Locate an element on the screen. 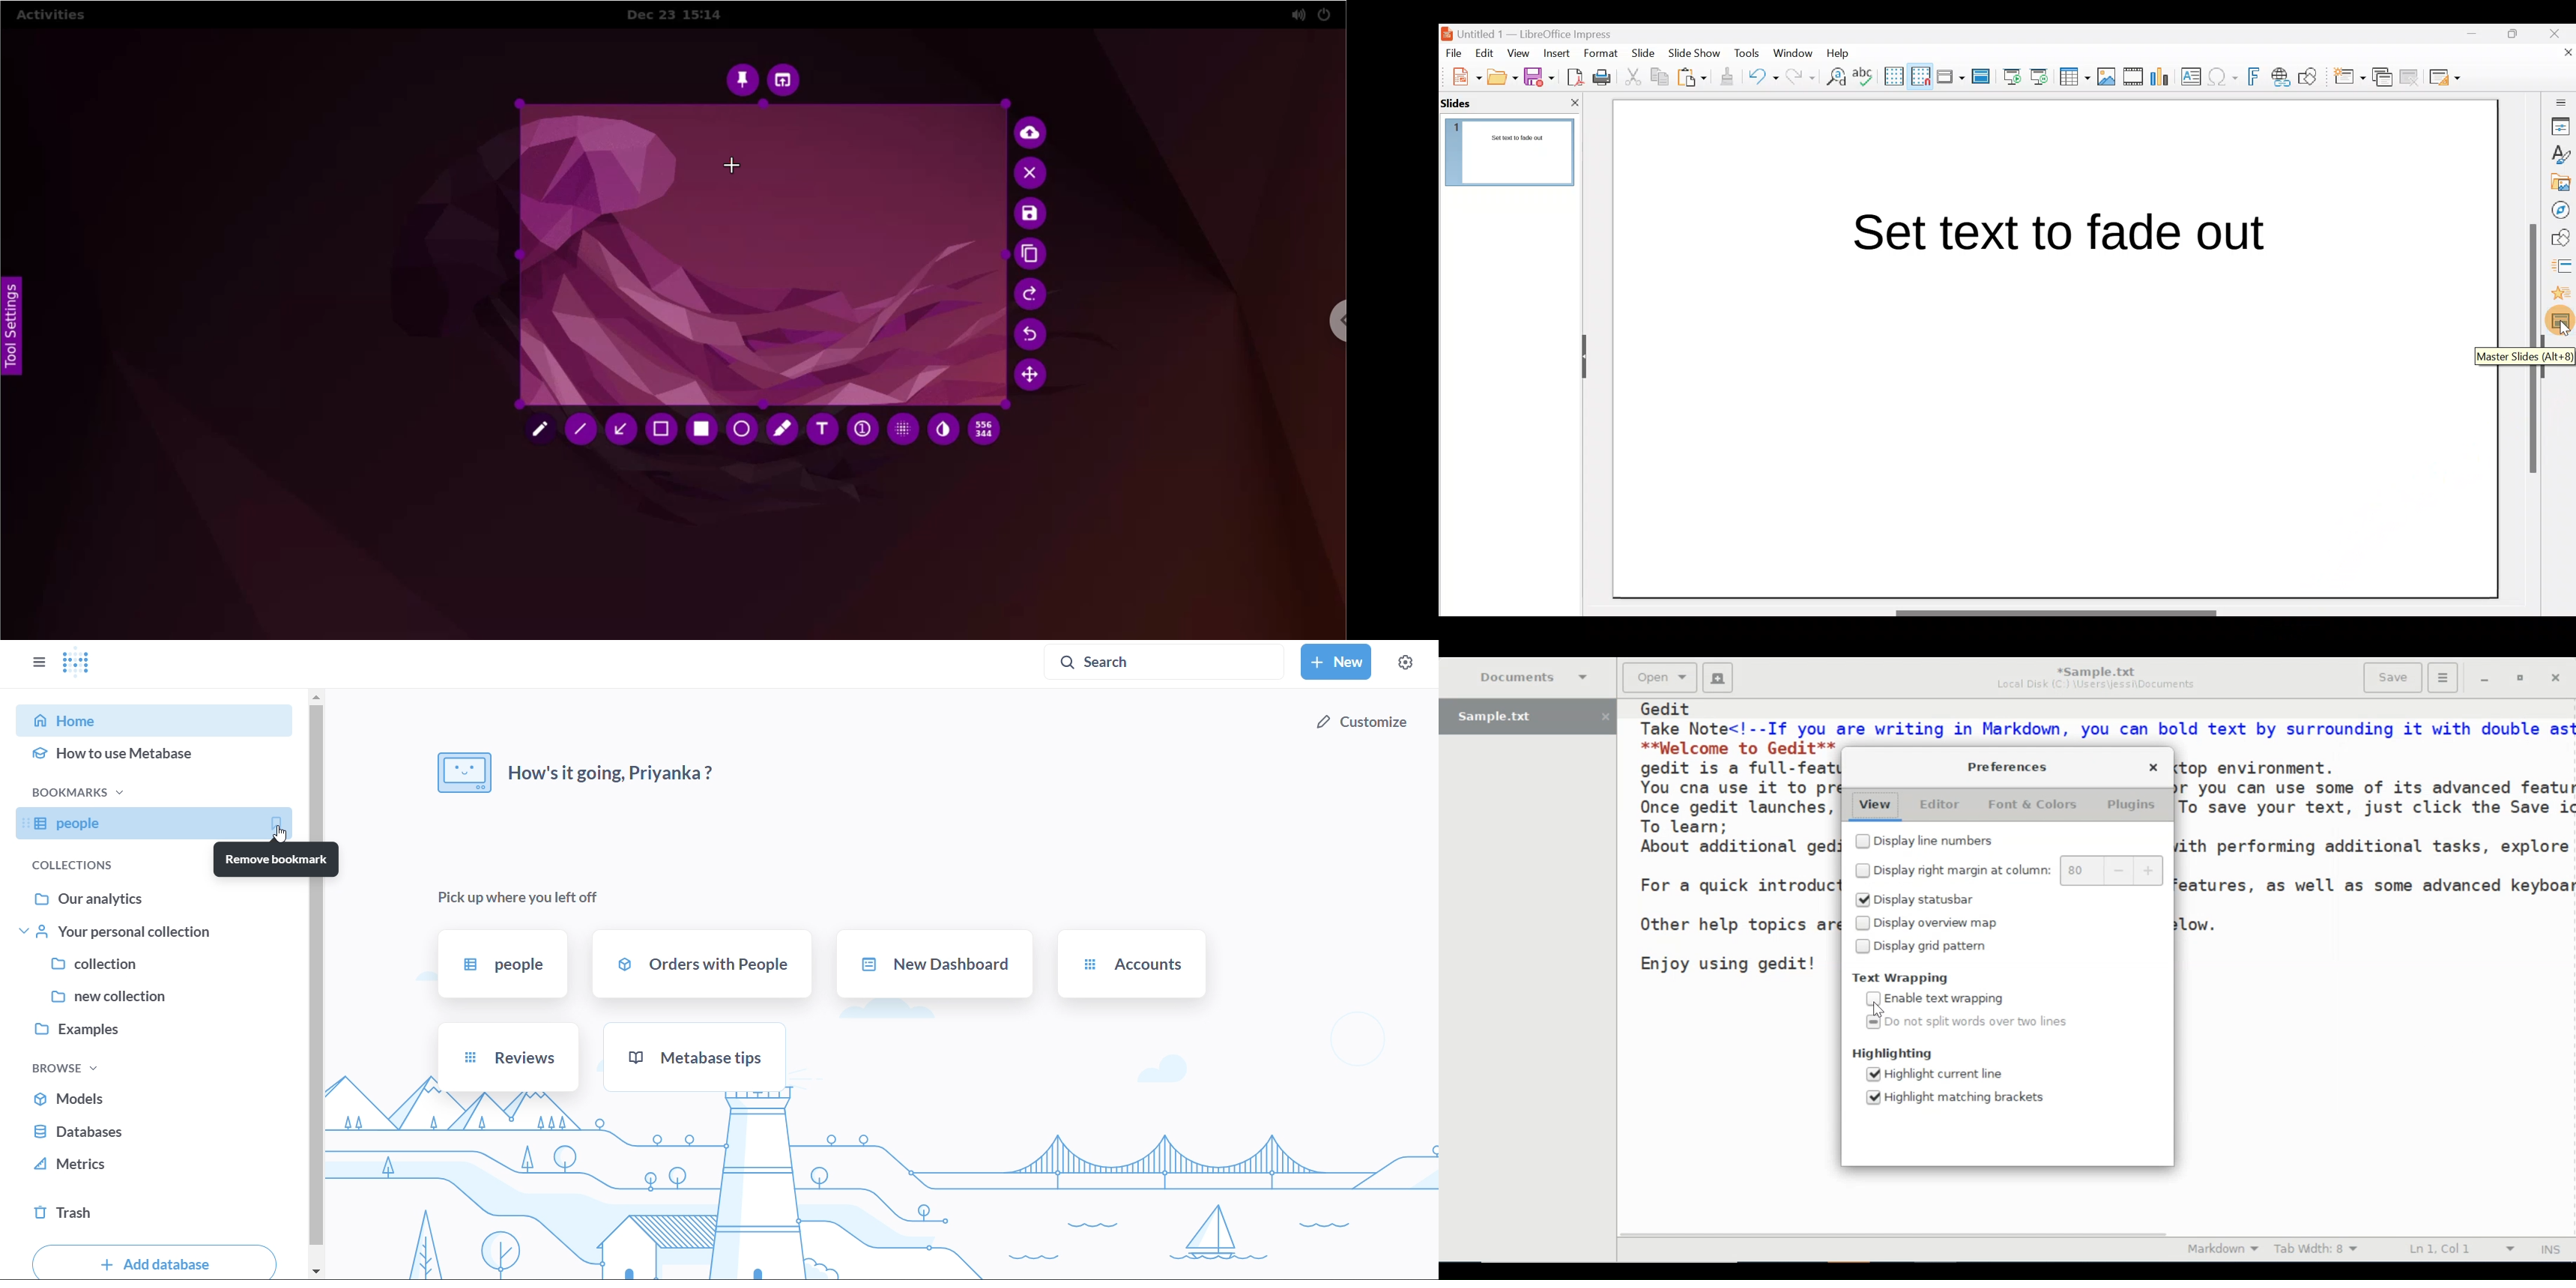 This screenshot has height=1288, width=2576. vertical scroll bar is located at coordinates (315, 984).